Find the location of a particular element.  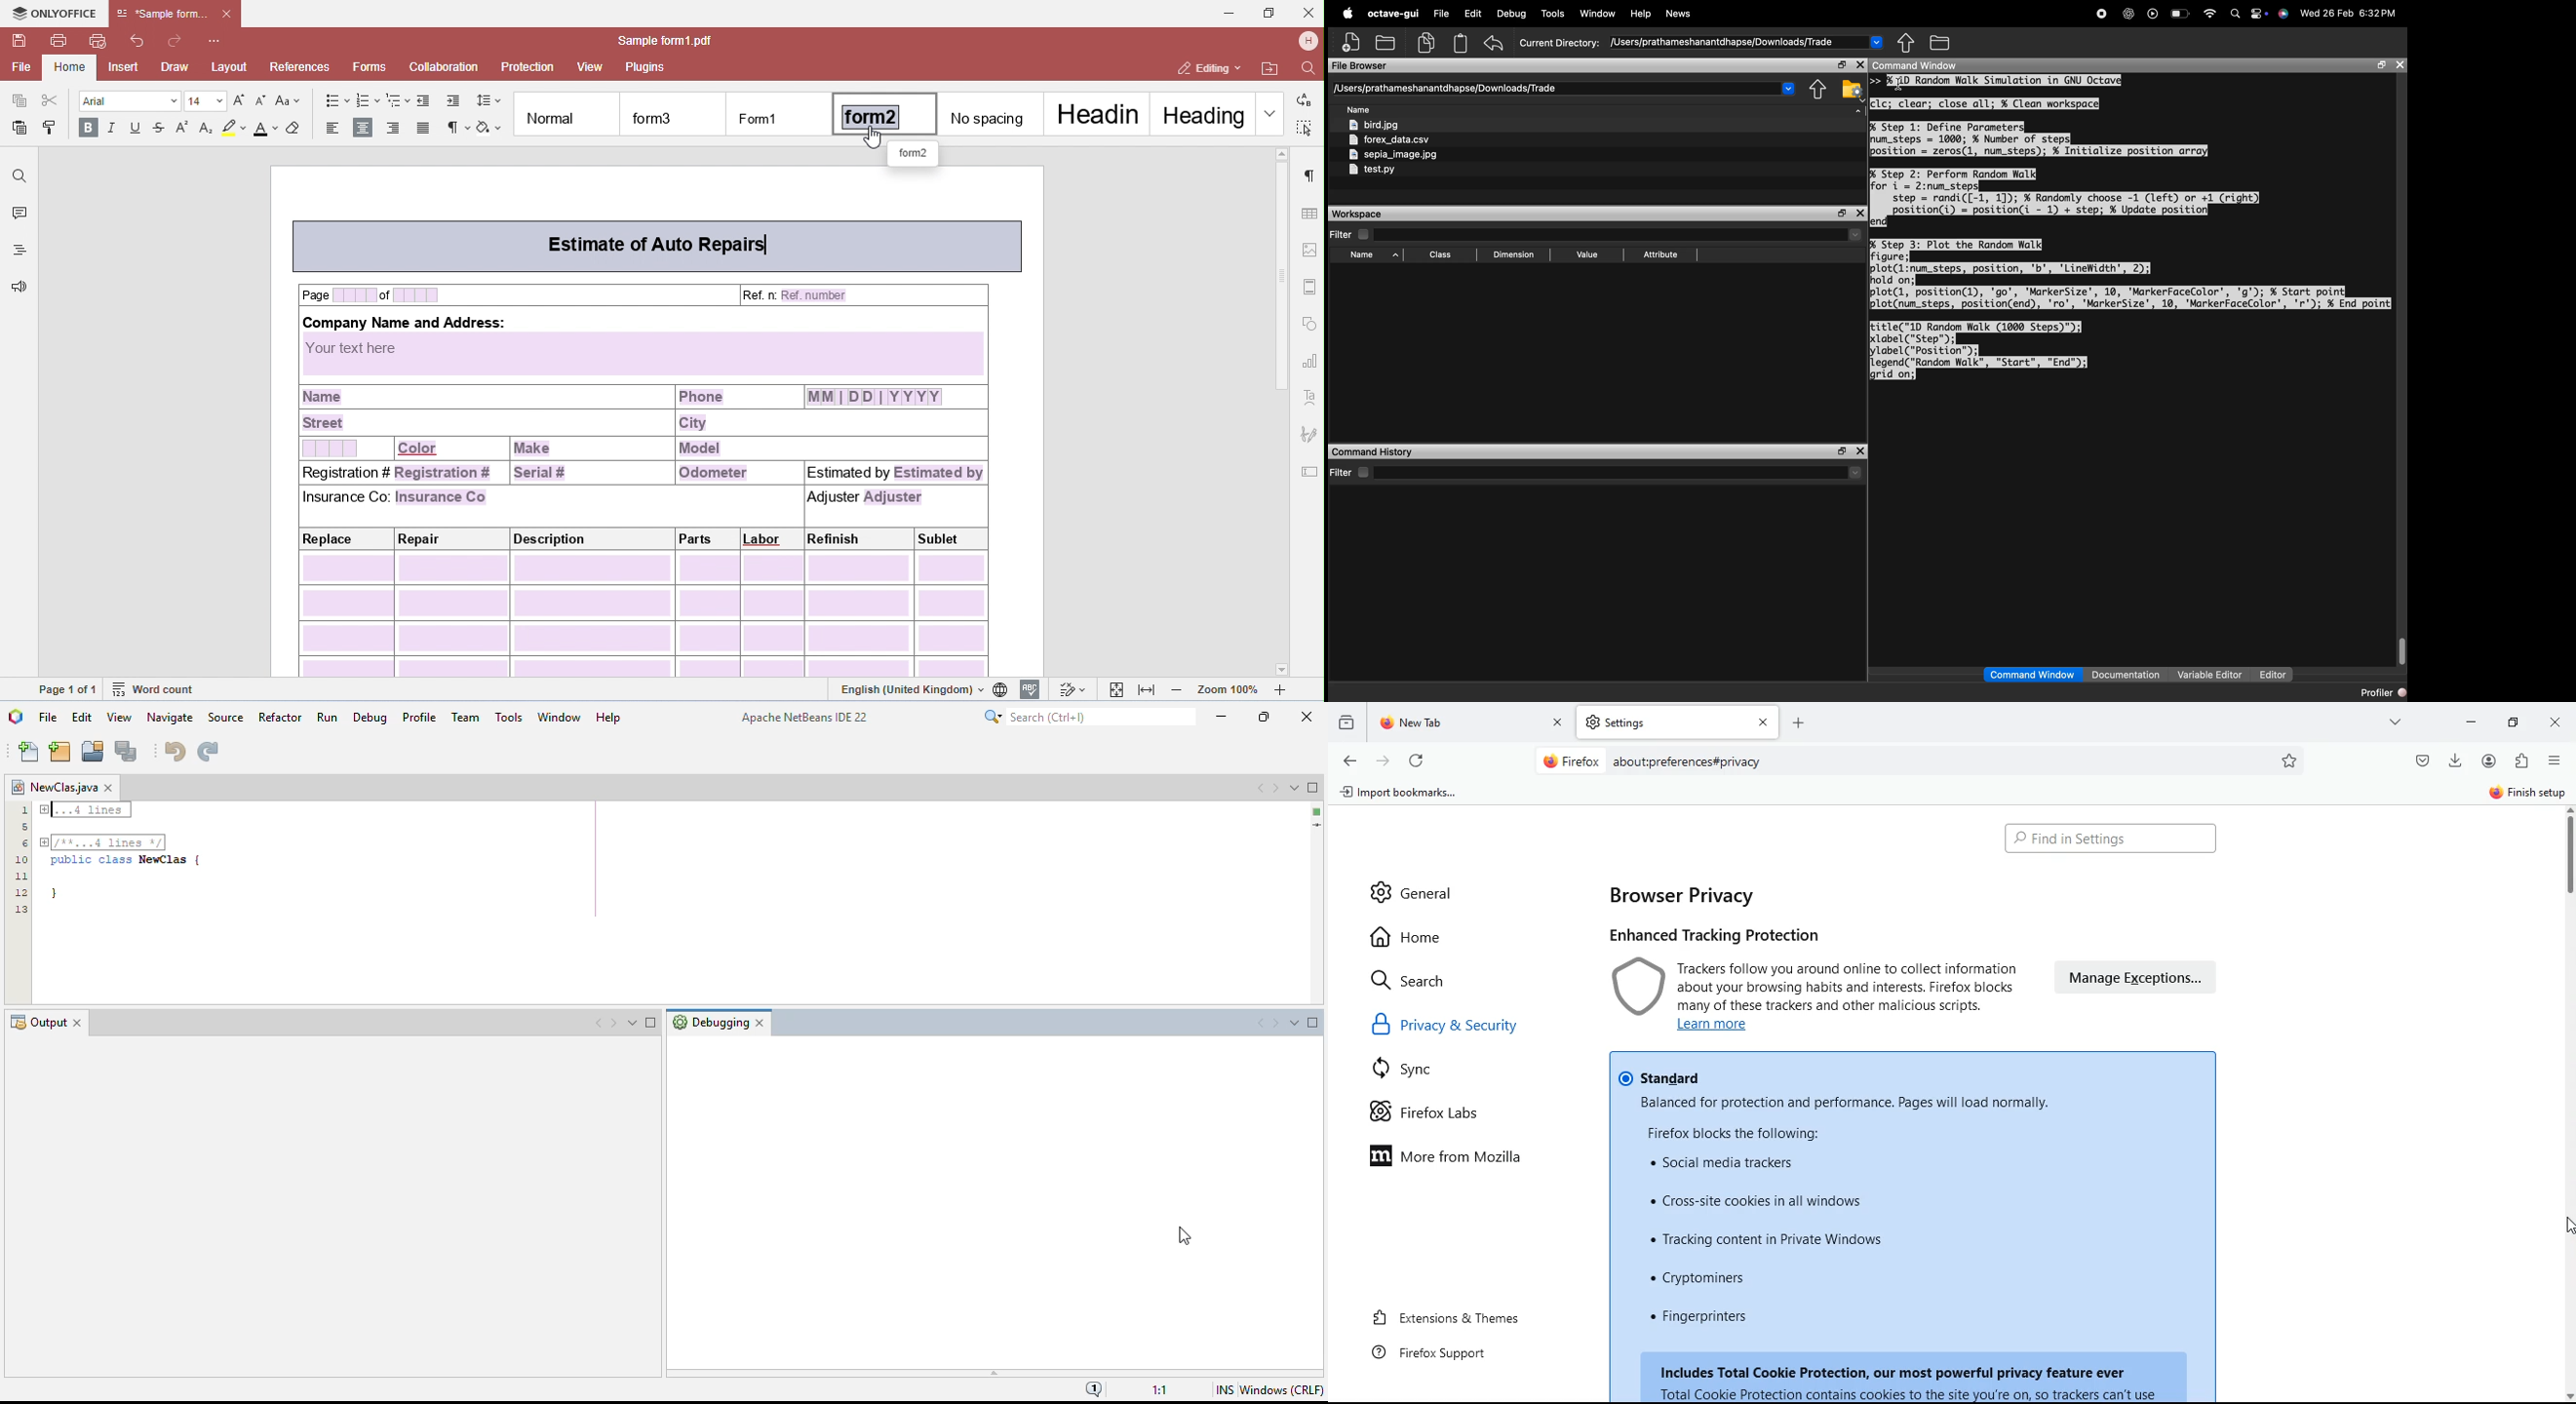

one directory up is located at coordinates (1907, 43).